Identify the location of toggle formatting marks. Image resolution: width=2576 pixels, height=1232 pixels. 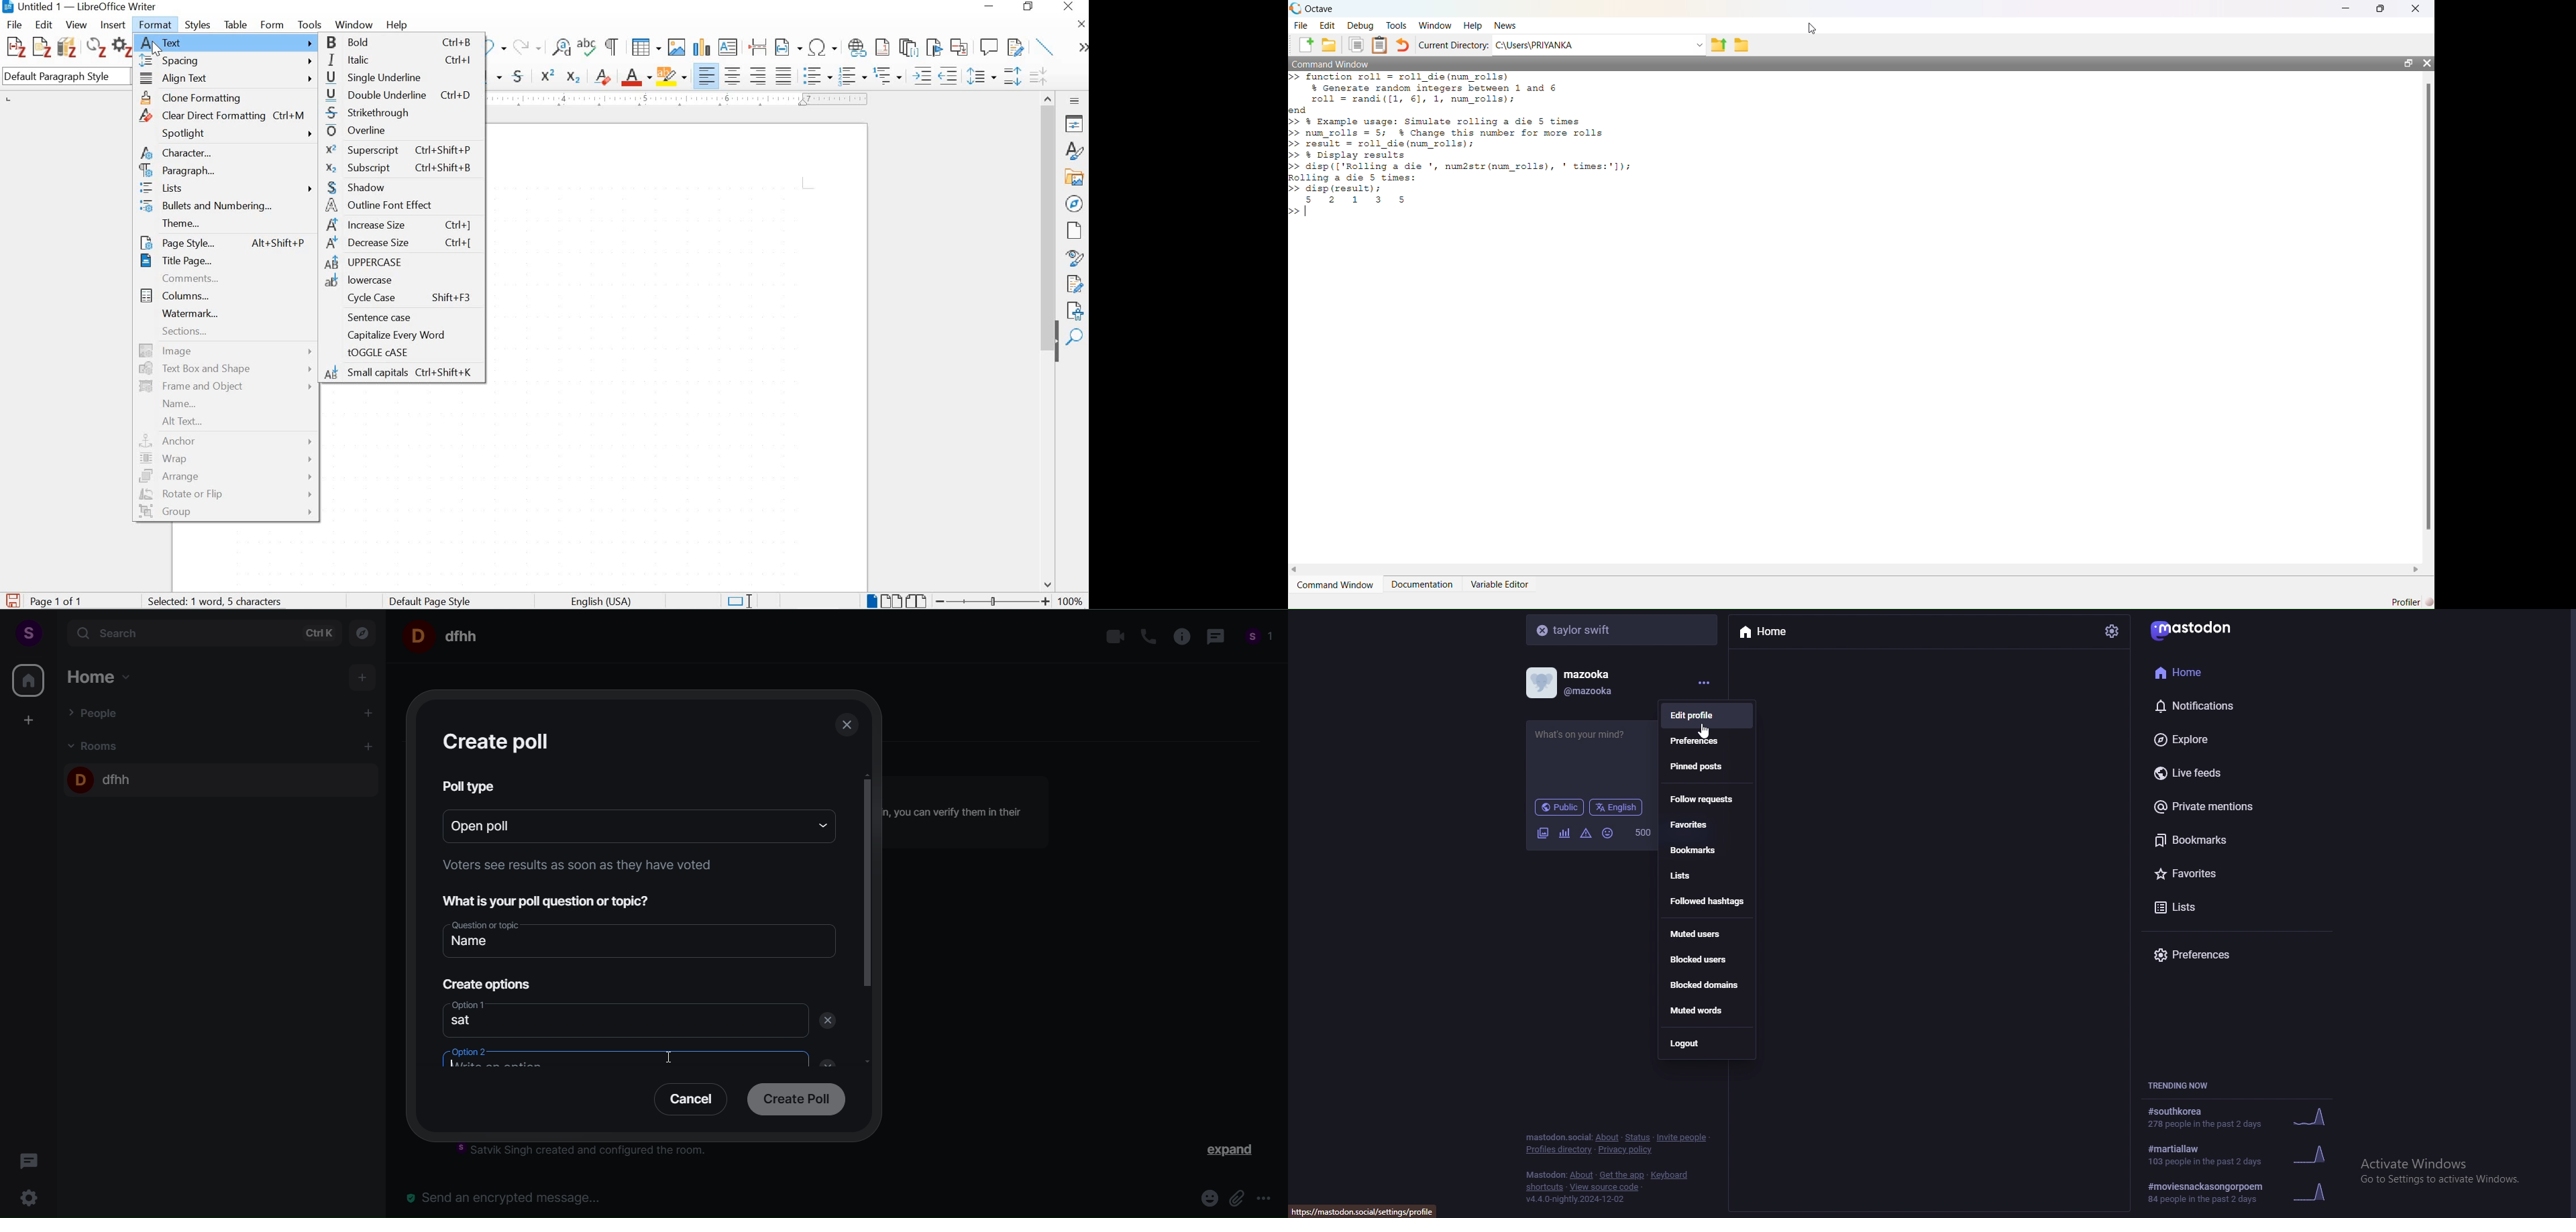
(613, 46).